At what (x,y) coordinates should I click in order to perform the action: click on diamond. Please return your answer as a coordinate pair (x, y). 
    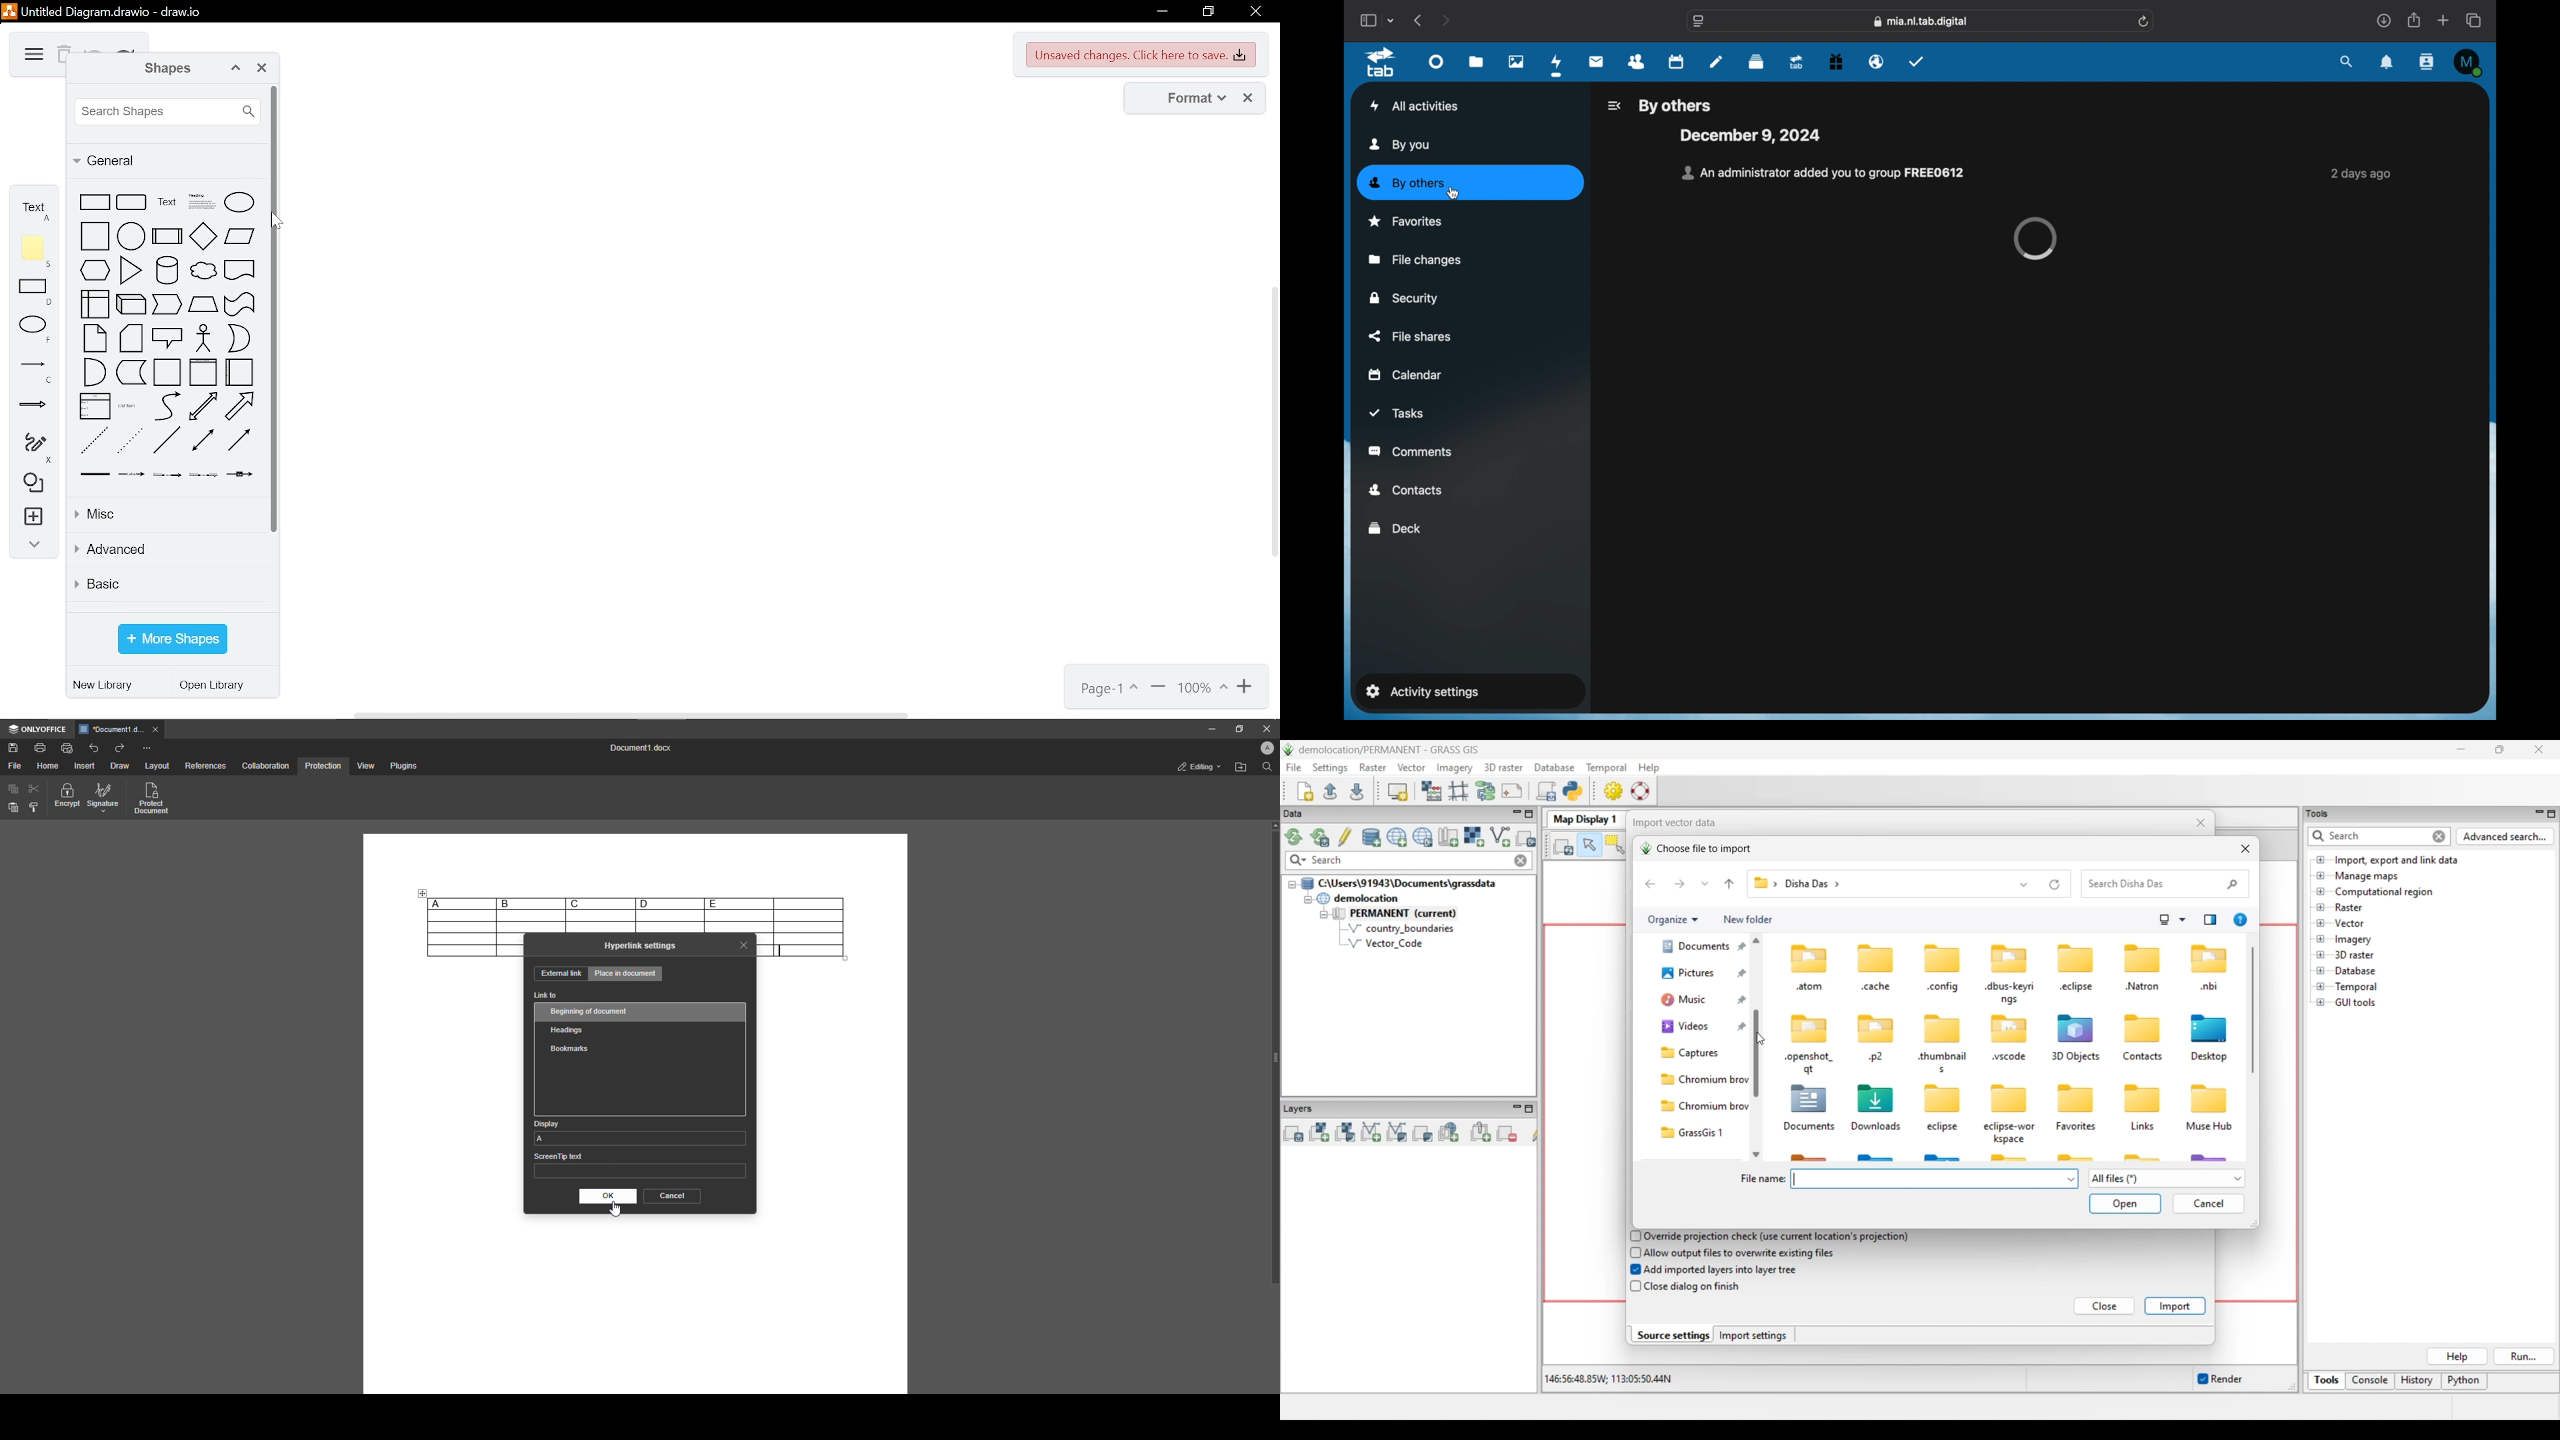
    Looking at the image, I should click on (204, 236).